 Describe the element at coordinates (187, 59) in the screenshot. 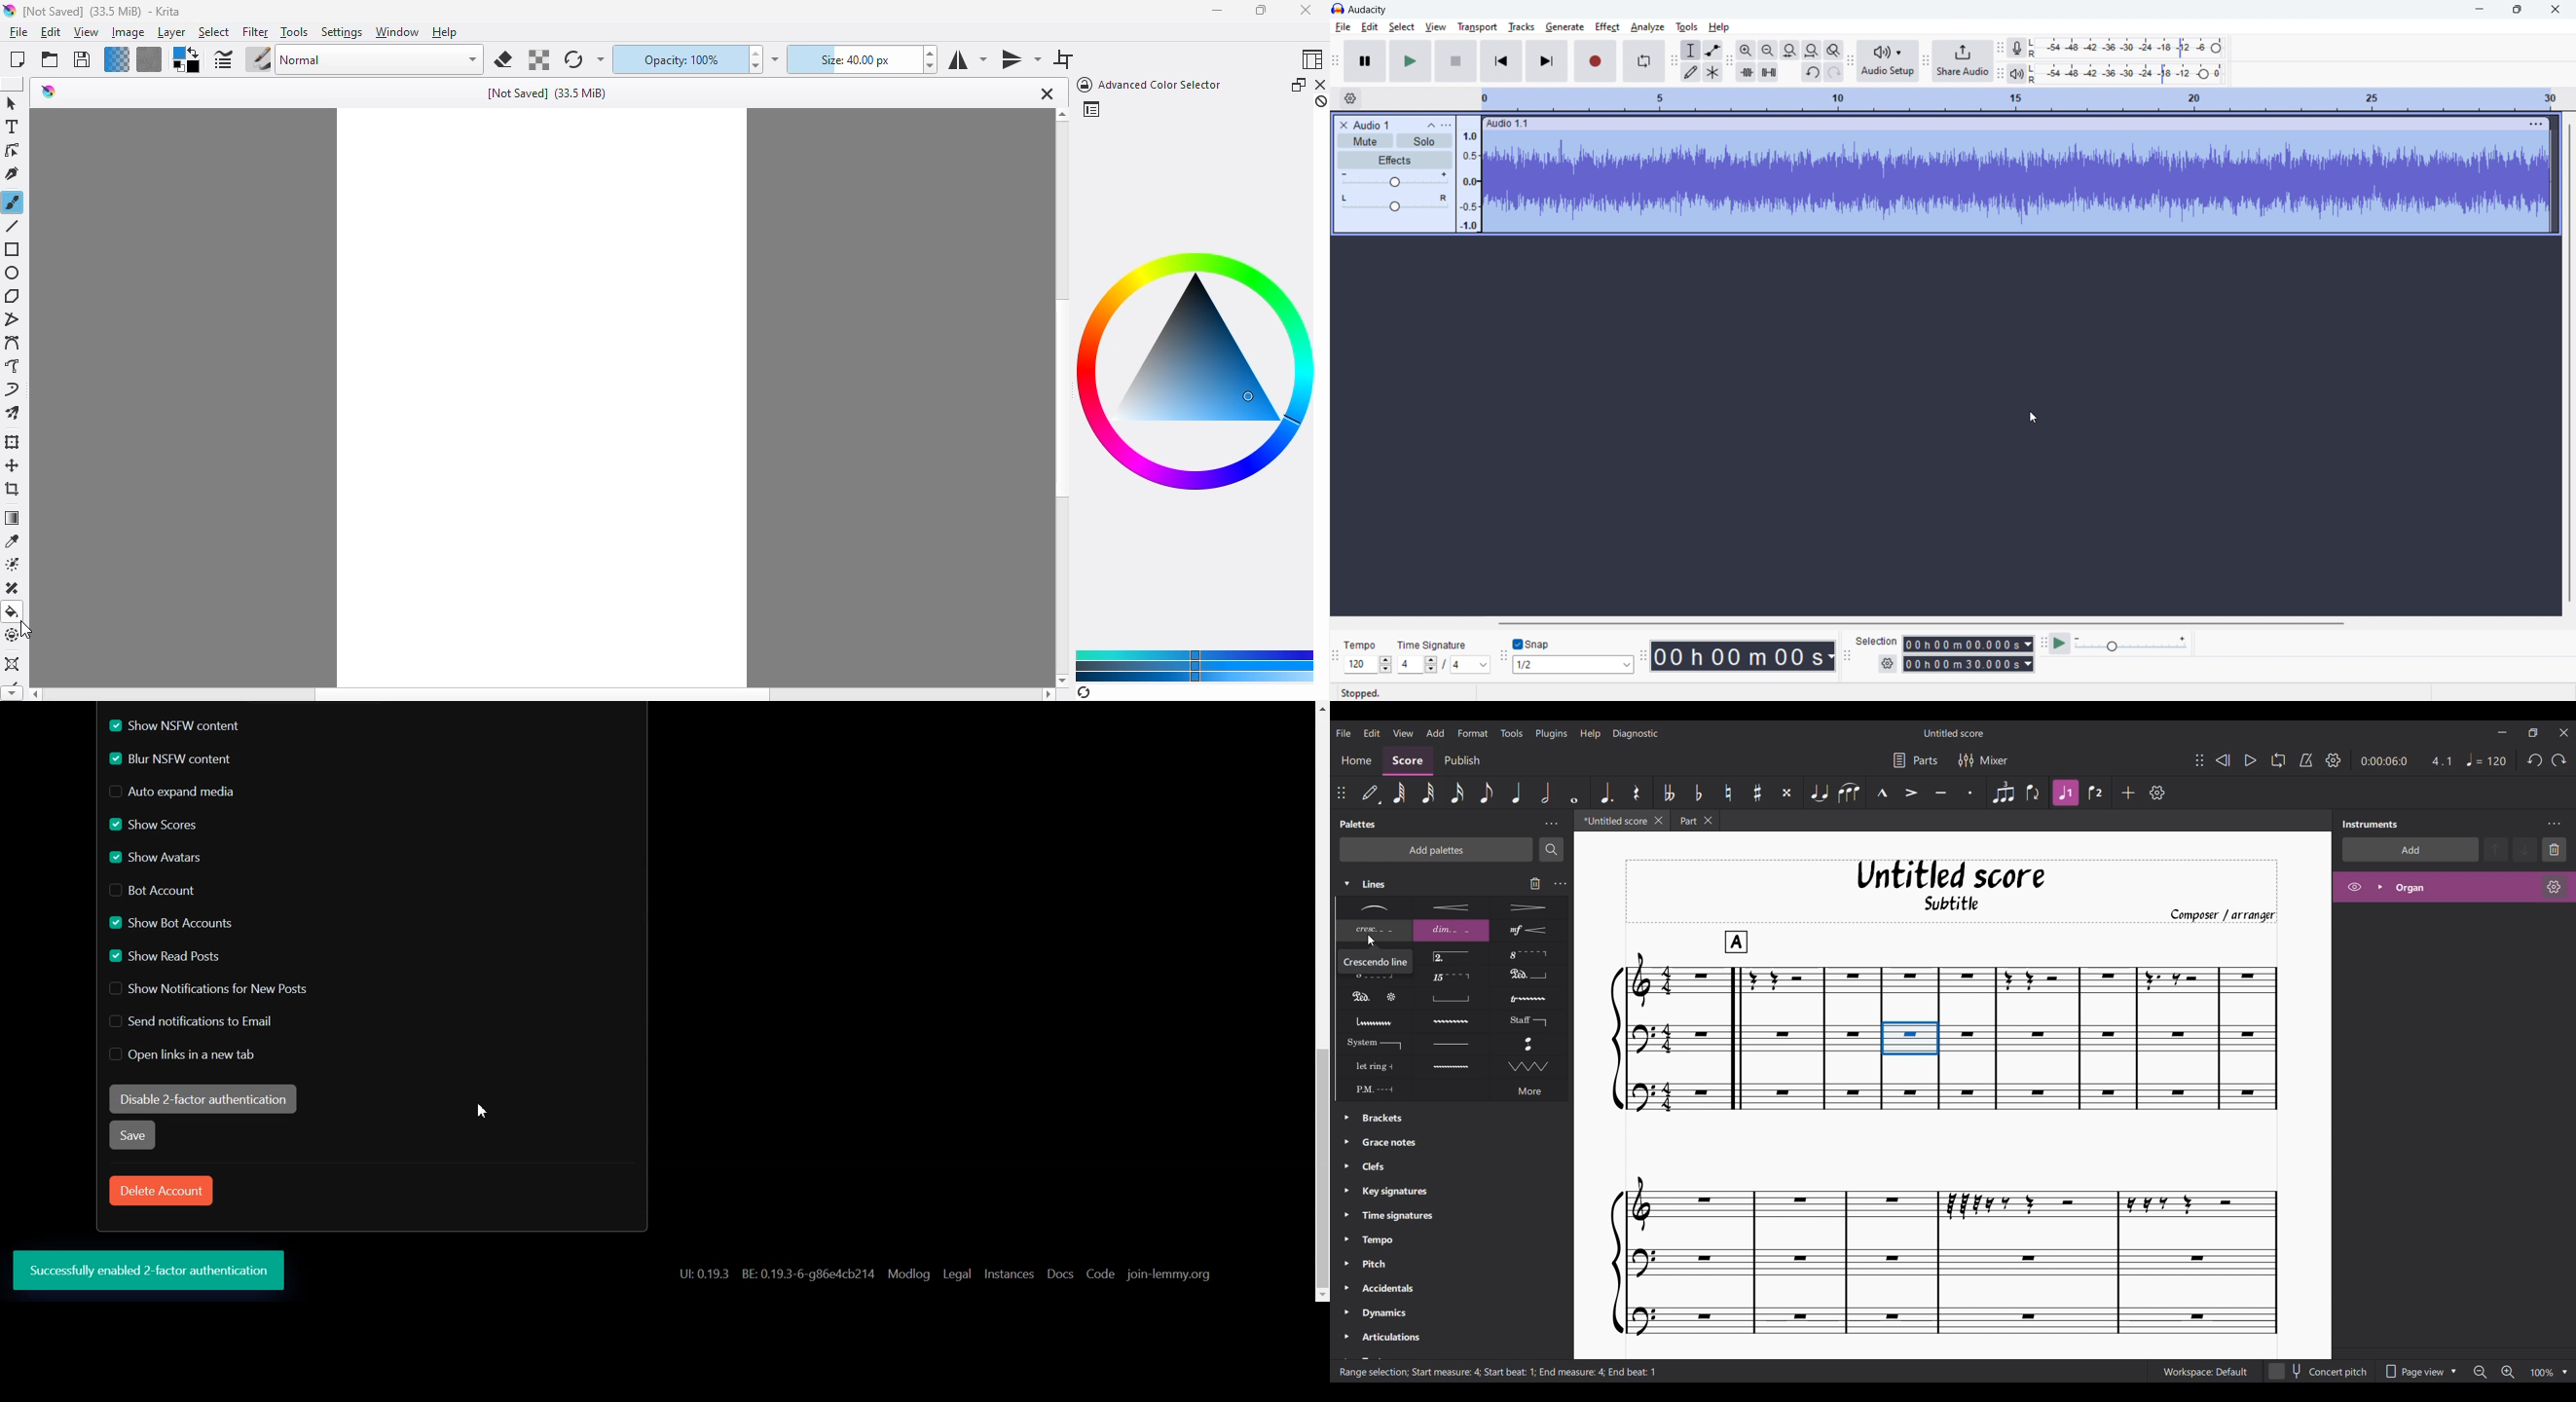

I see `foreground/background color selector` at that location.